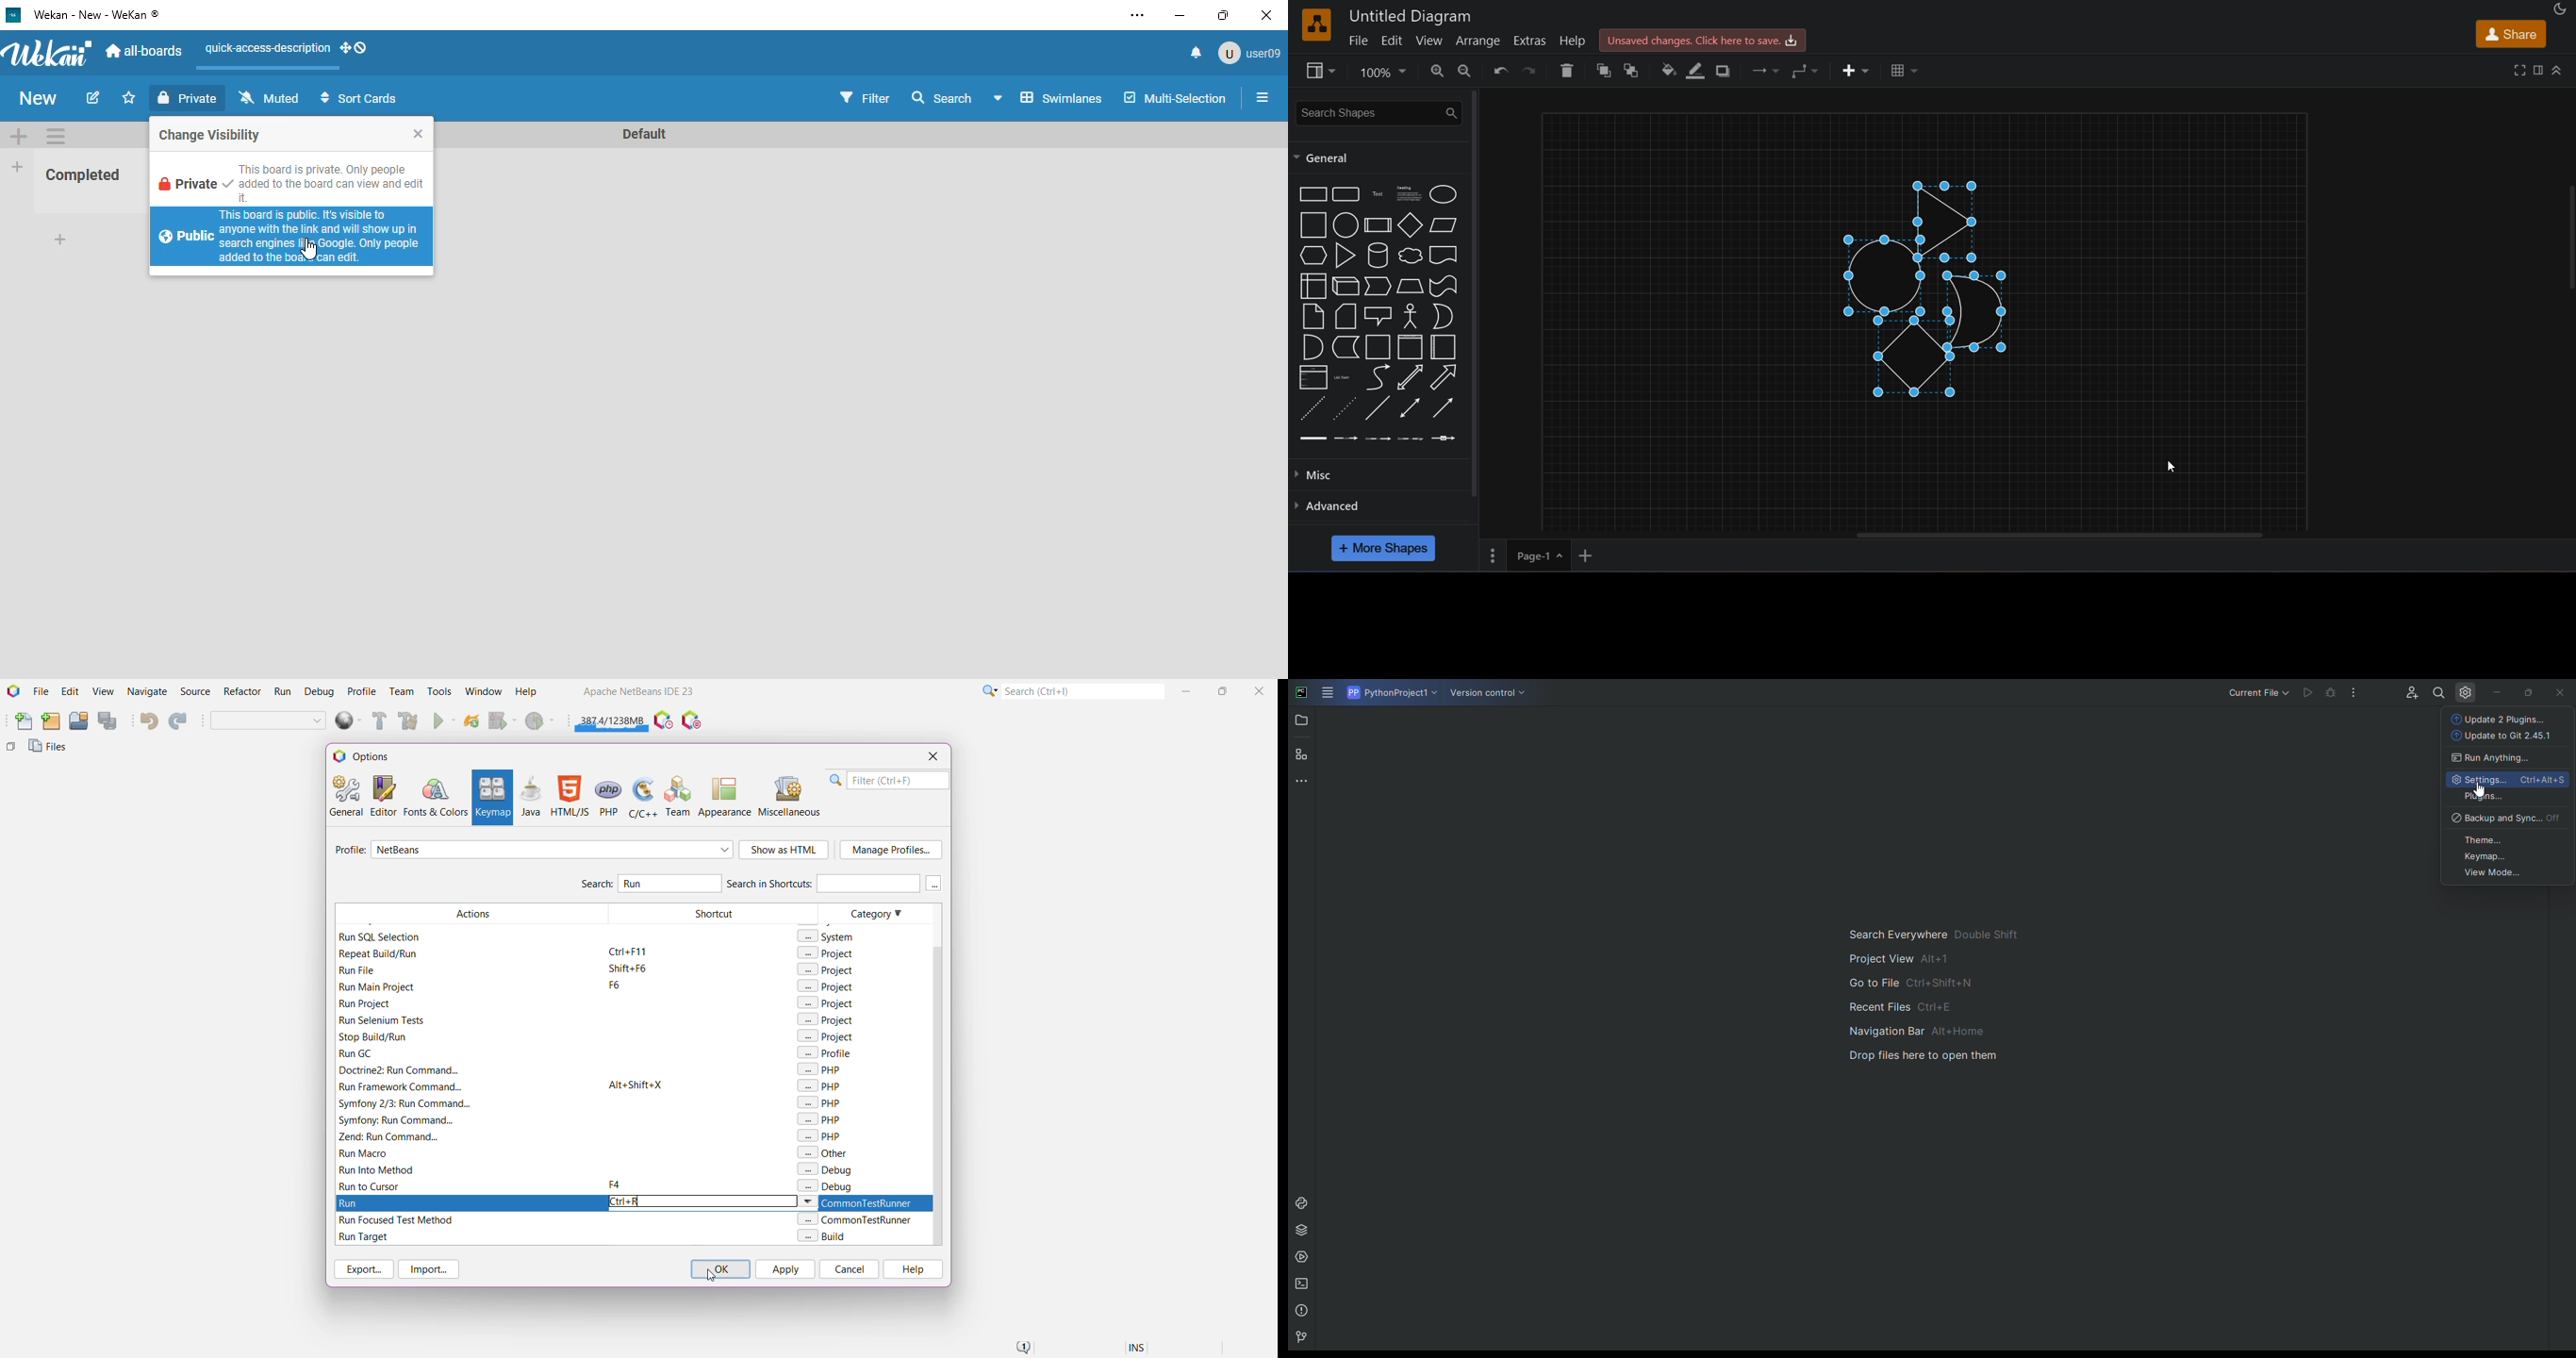 The height and width of the screenshot is (1372, 2576). Describe the element at coordinates (1411, 317) in the screenshot. I see `actor` at that location.